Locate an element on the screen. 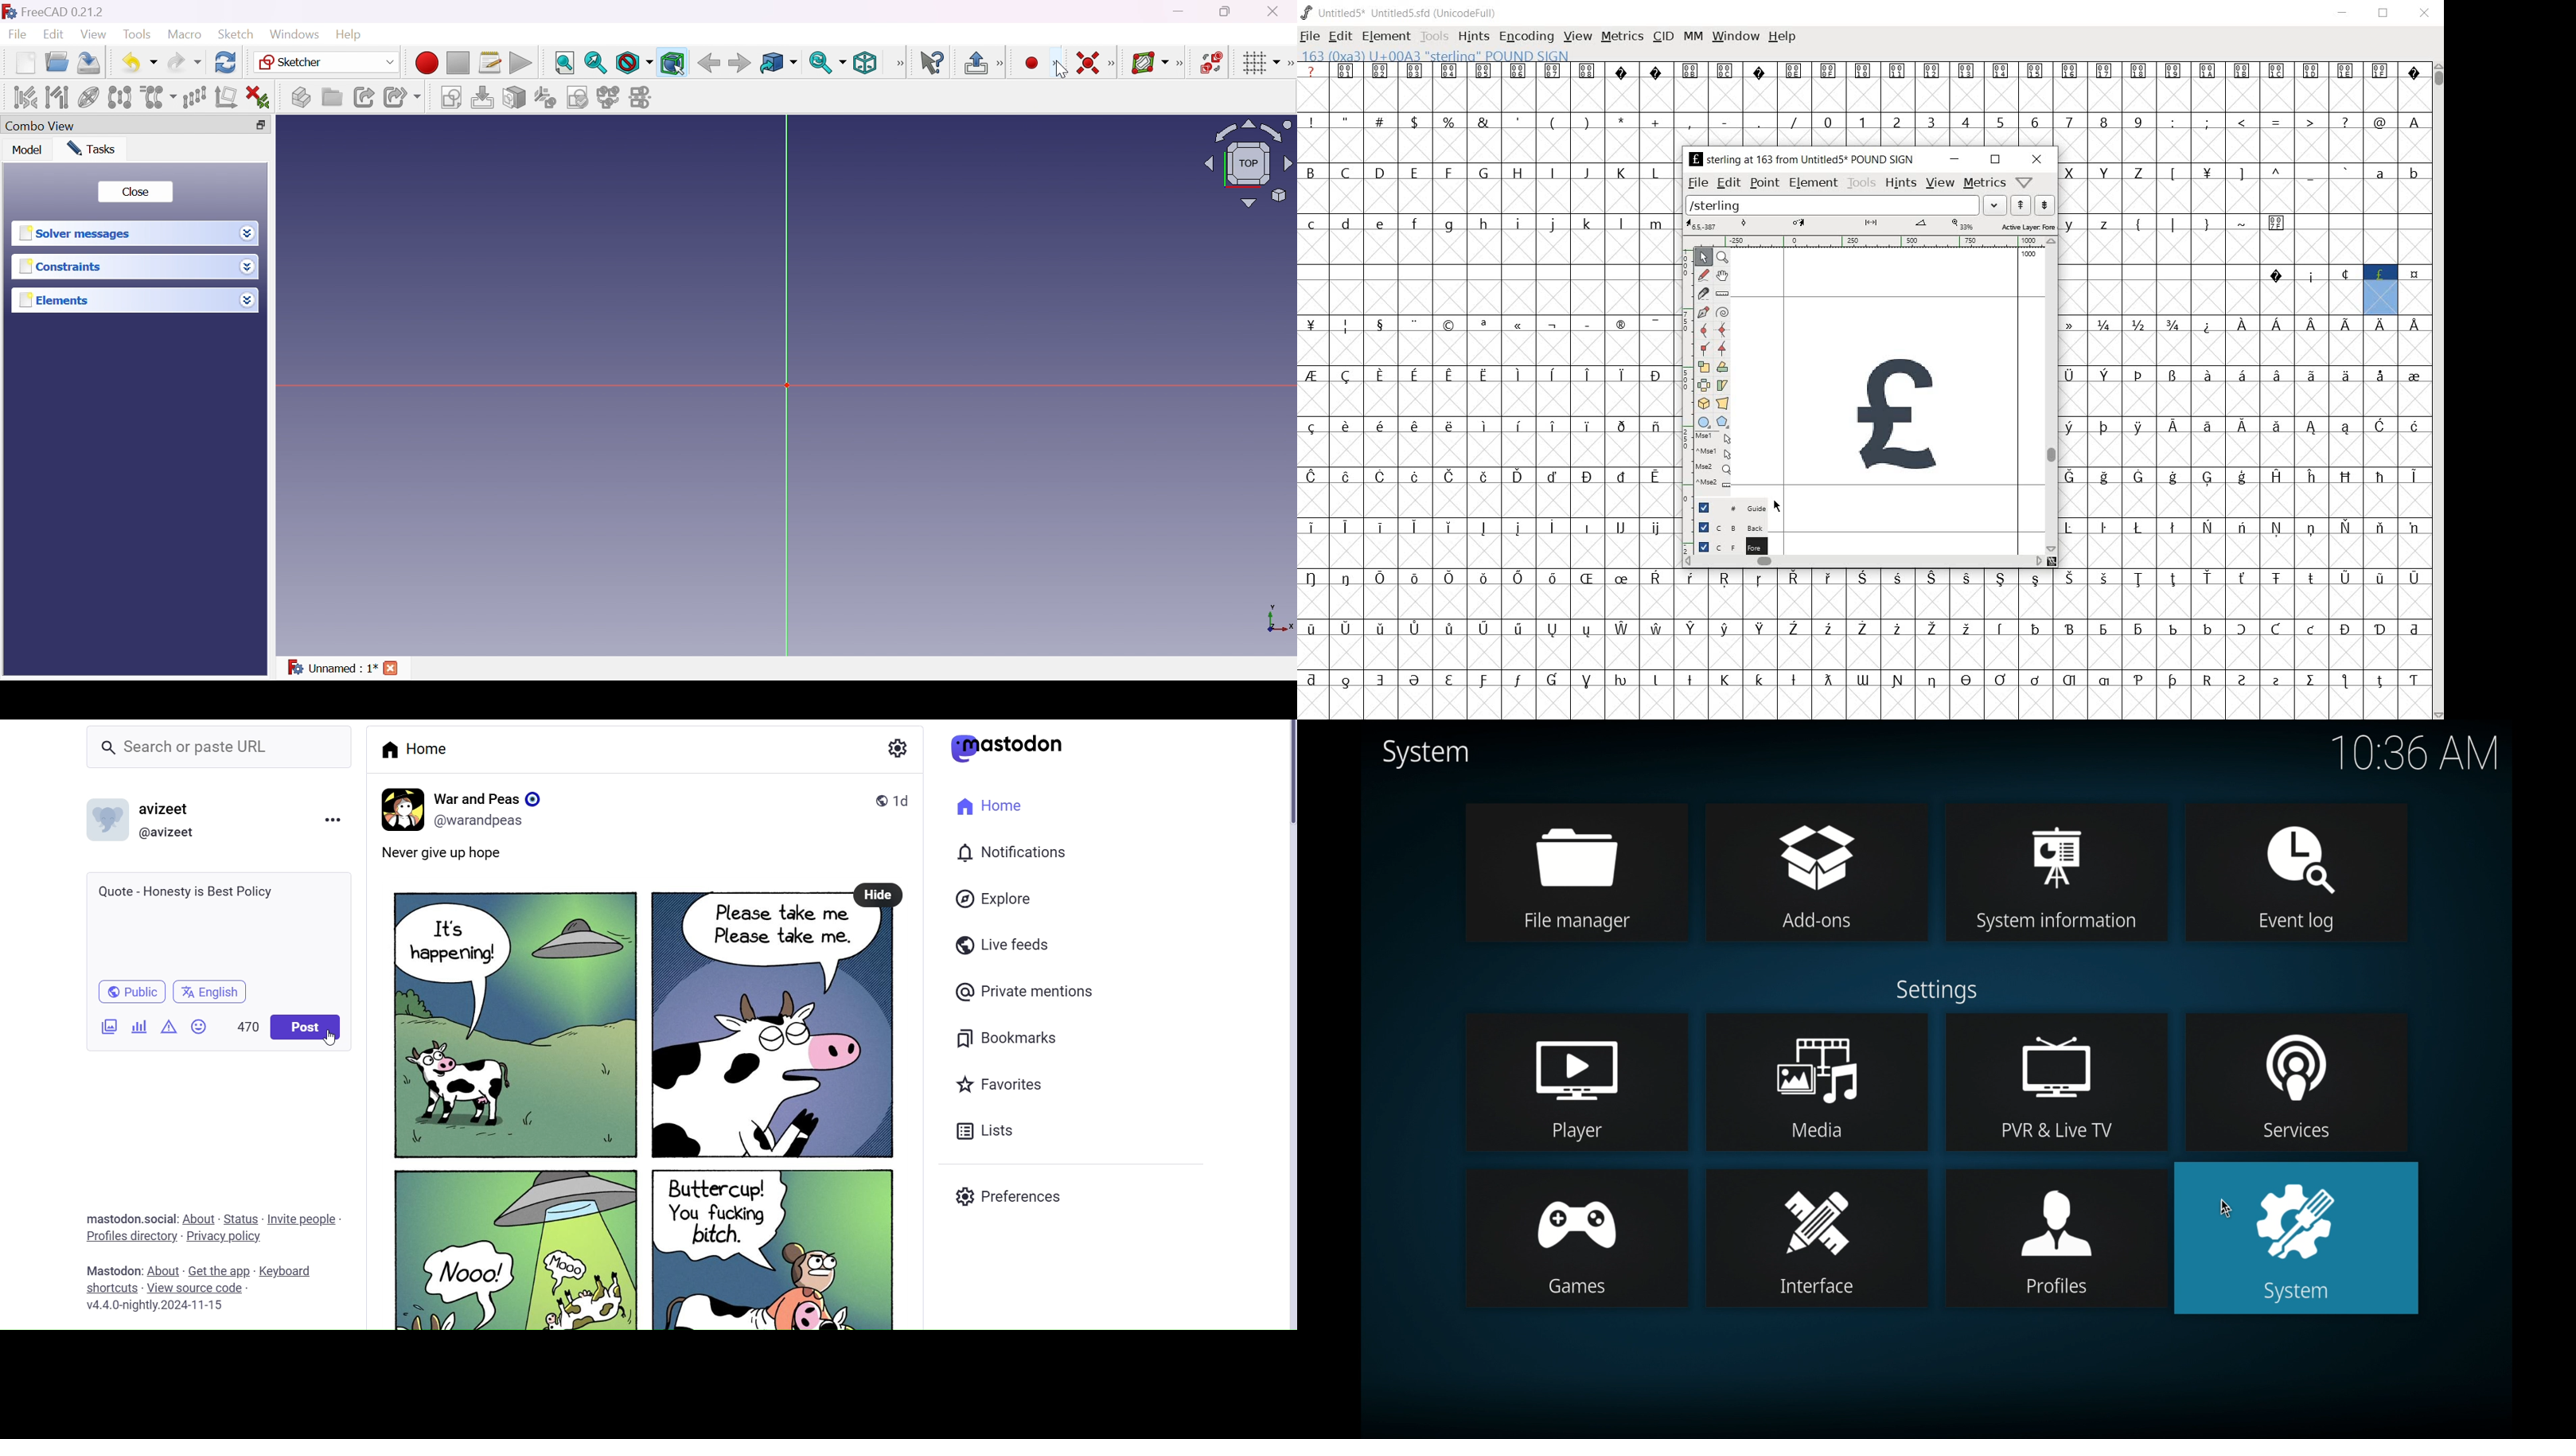 The height and width of the screenshot is (1456, 2576). METRICS is located at coordinates (1621, 38).